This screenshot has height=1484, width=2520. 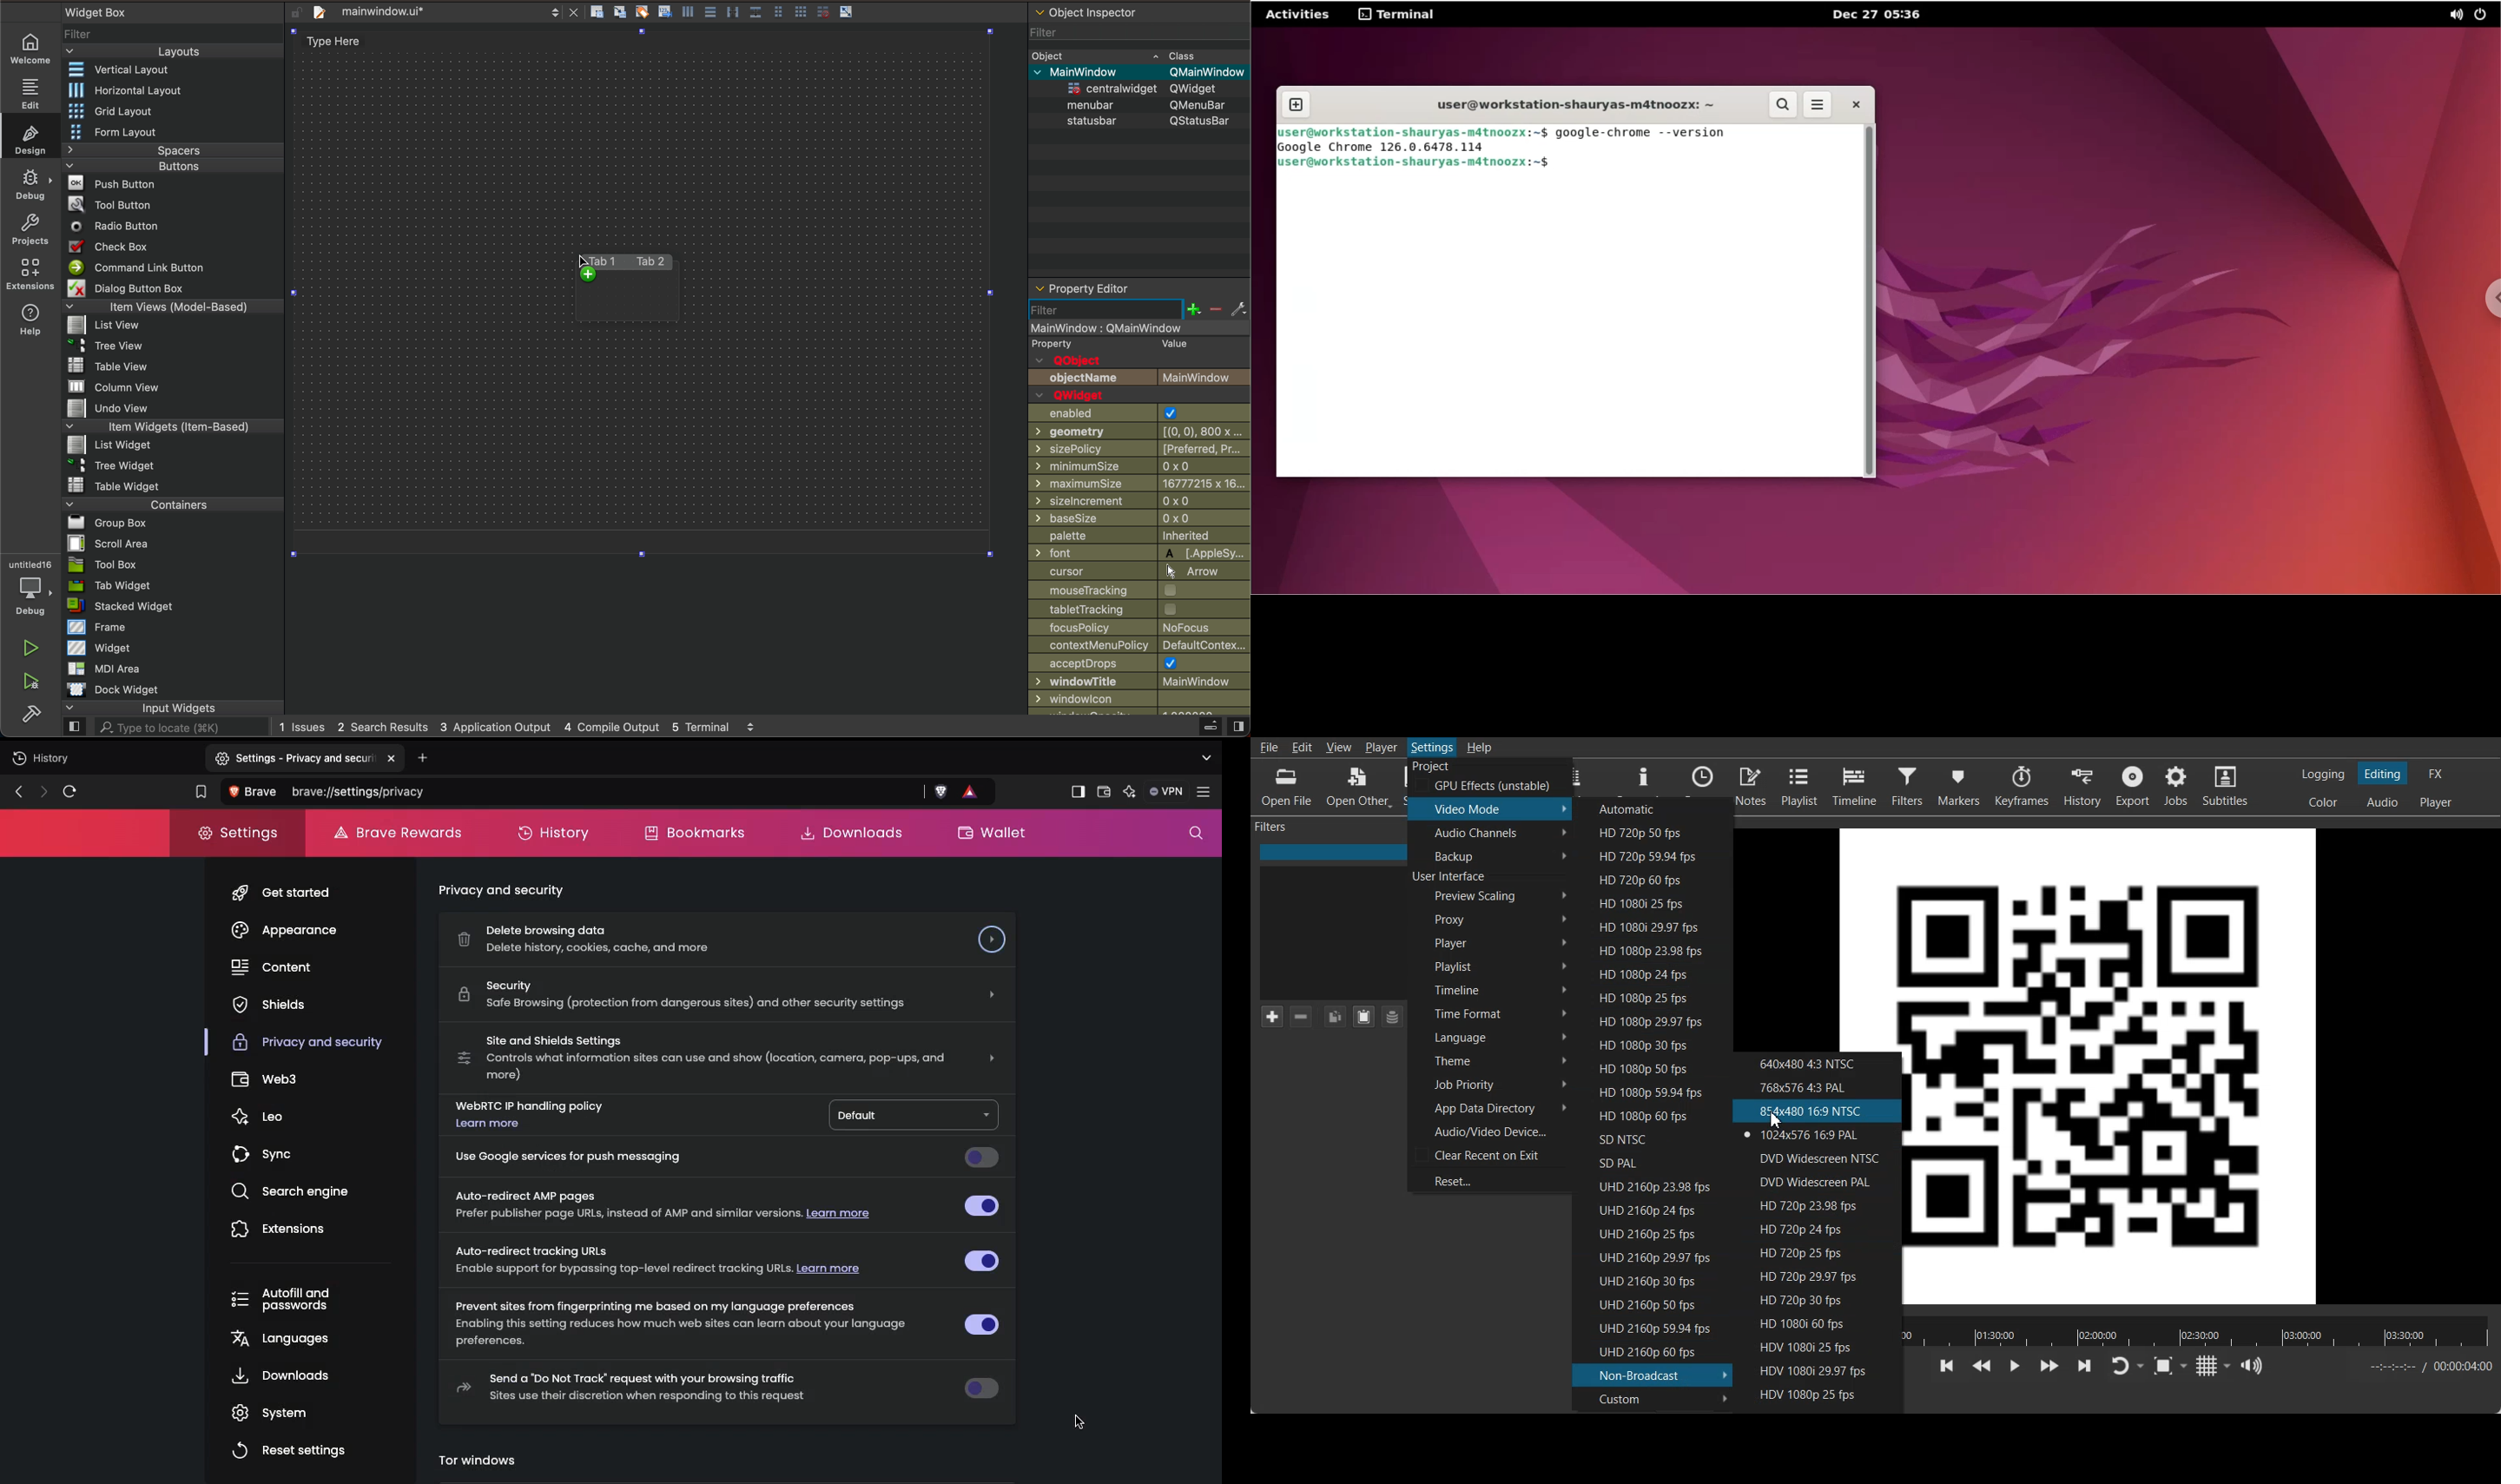 I want to click on Buttons, so click(x=172, y=165).